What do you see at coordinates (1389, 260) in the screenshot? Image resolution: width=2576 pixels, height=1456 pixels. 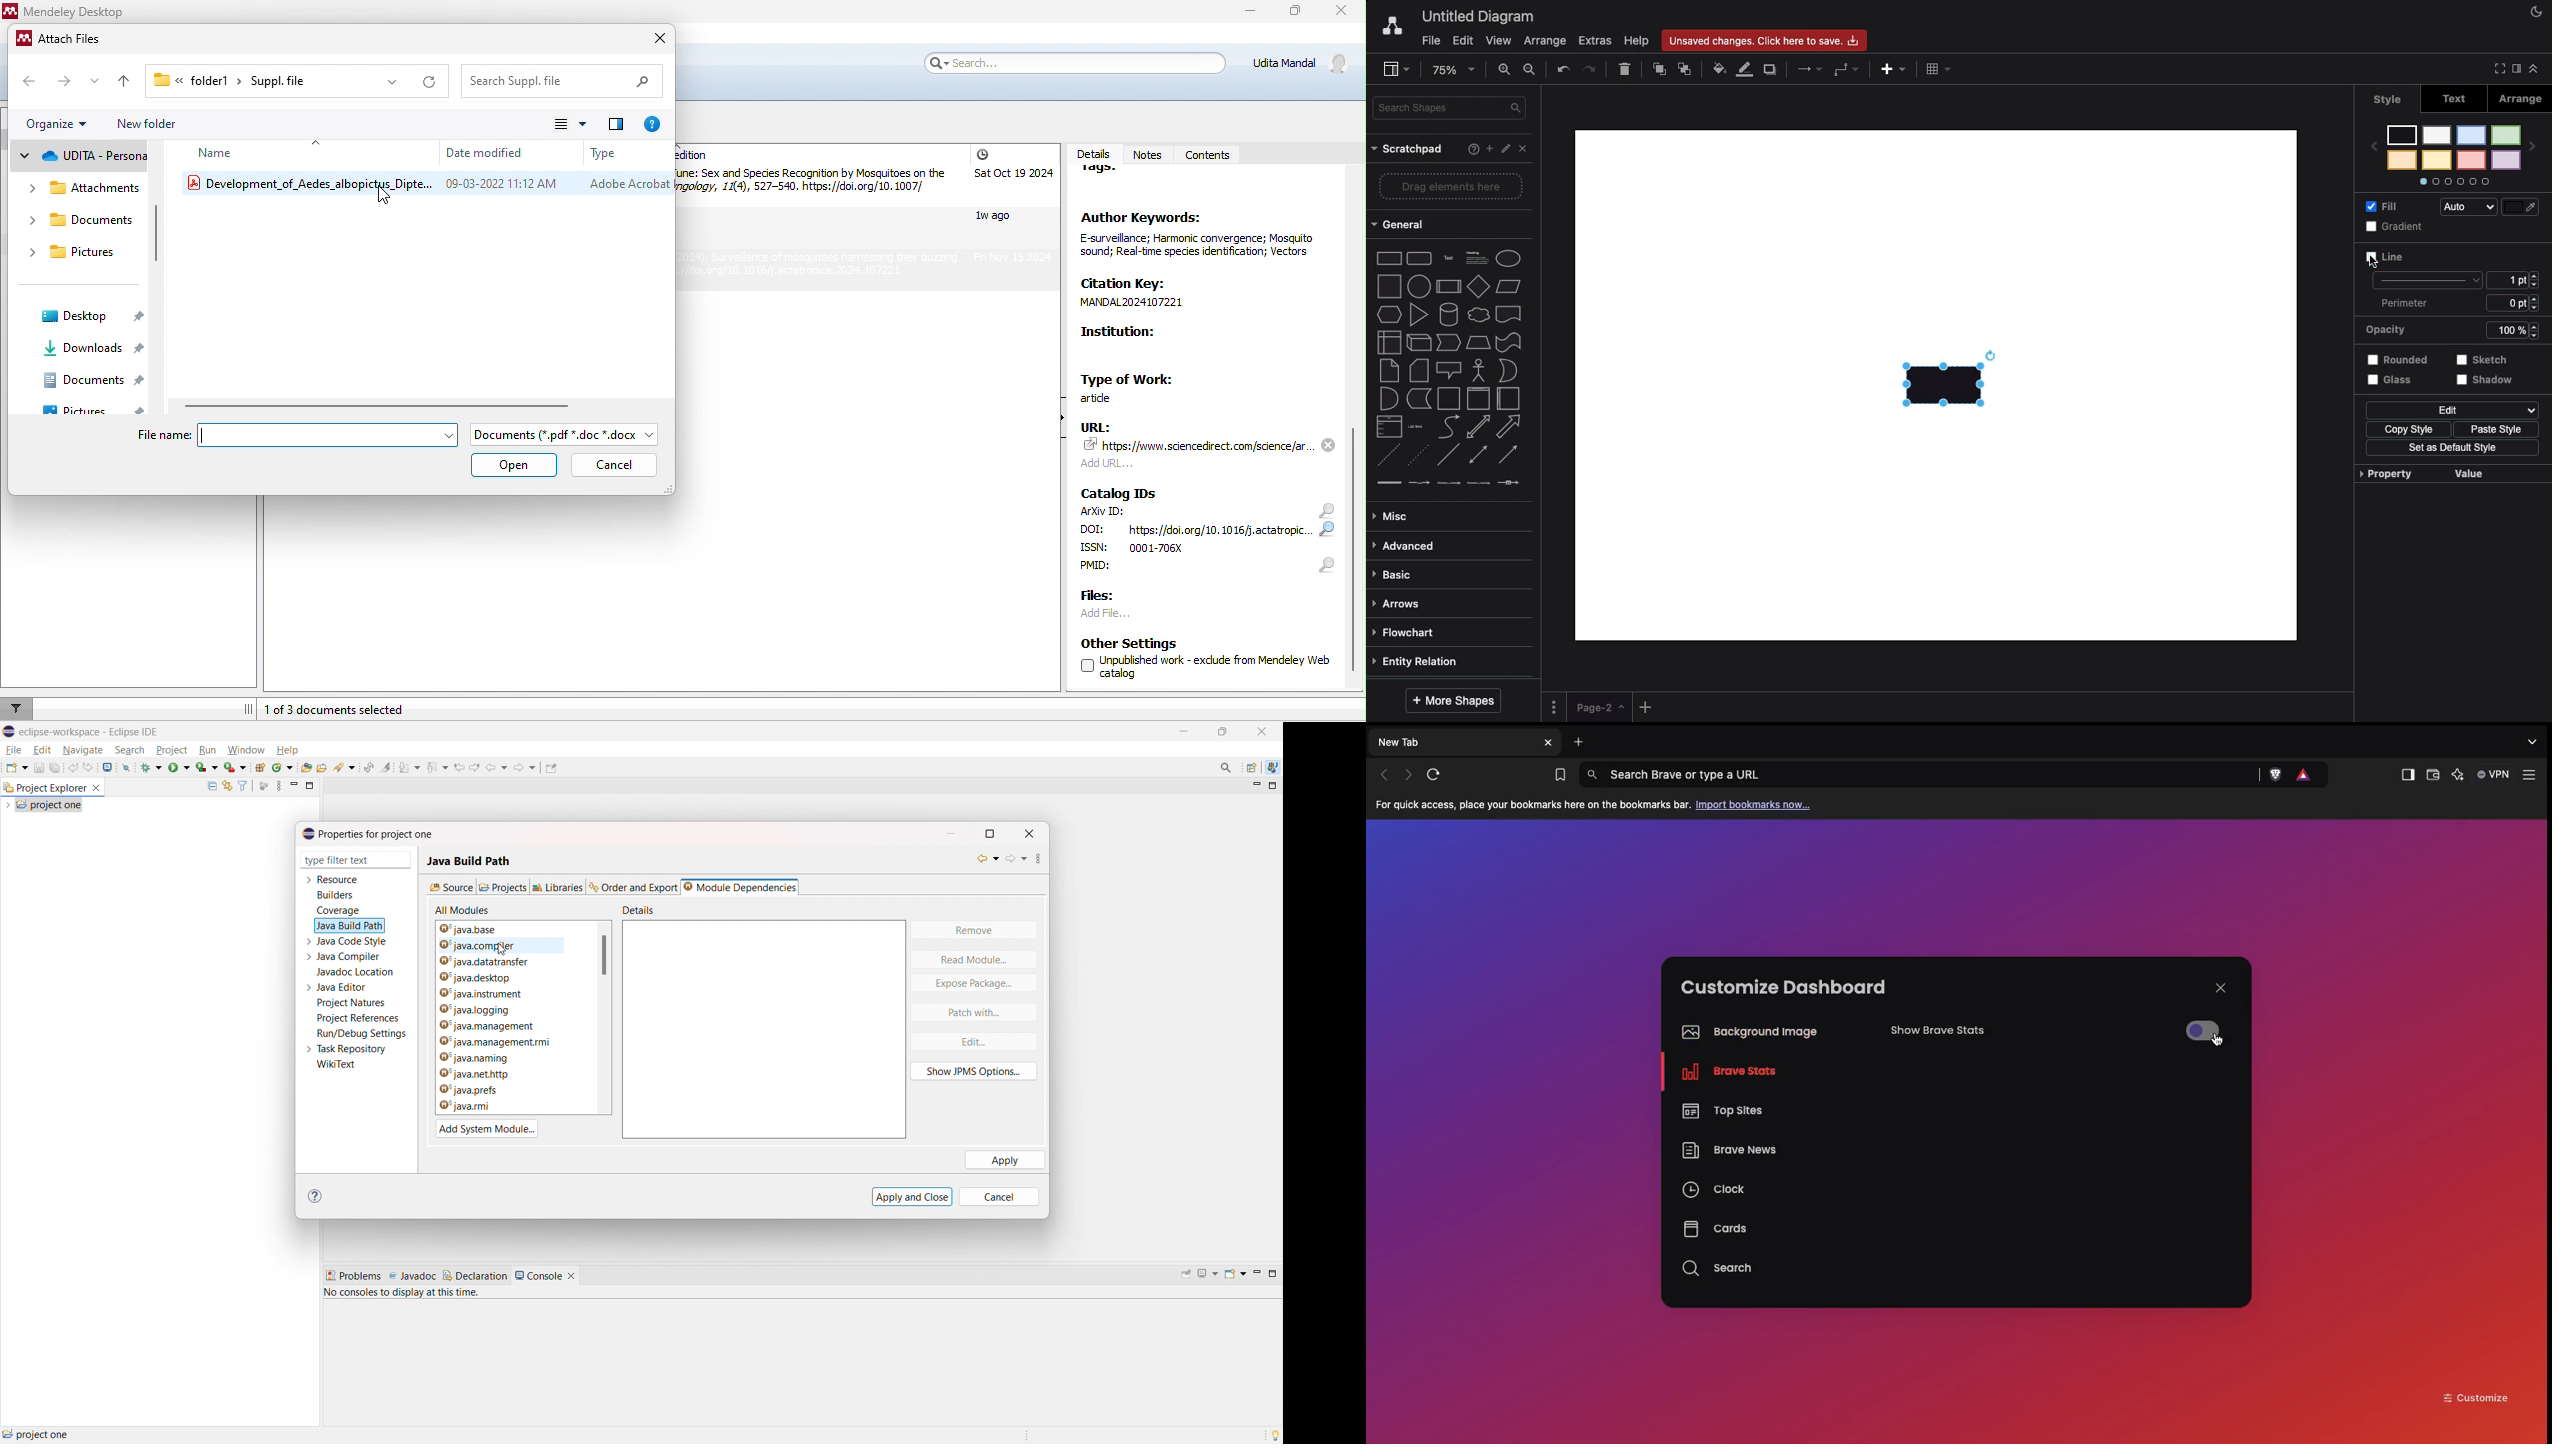 I see `Rectangle ` at bounding box center [1389, 260].